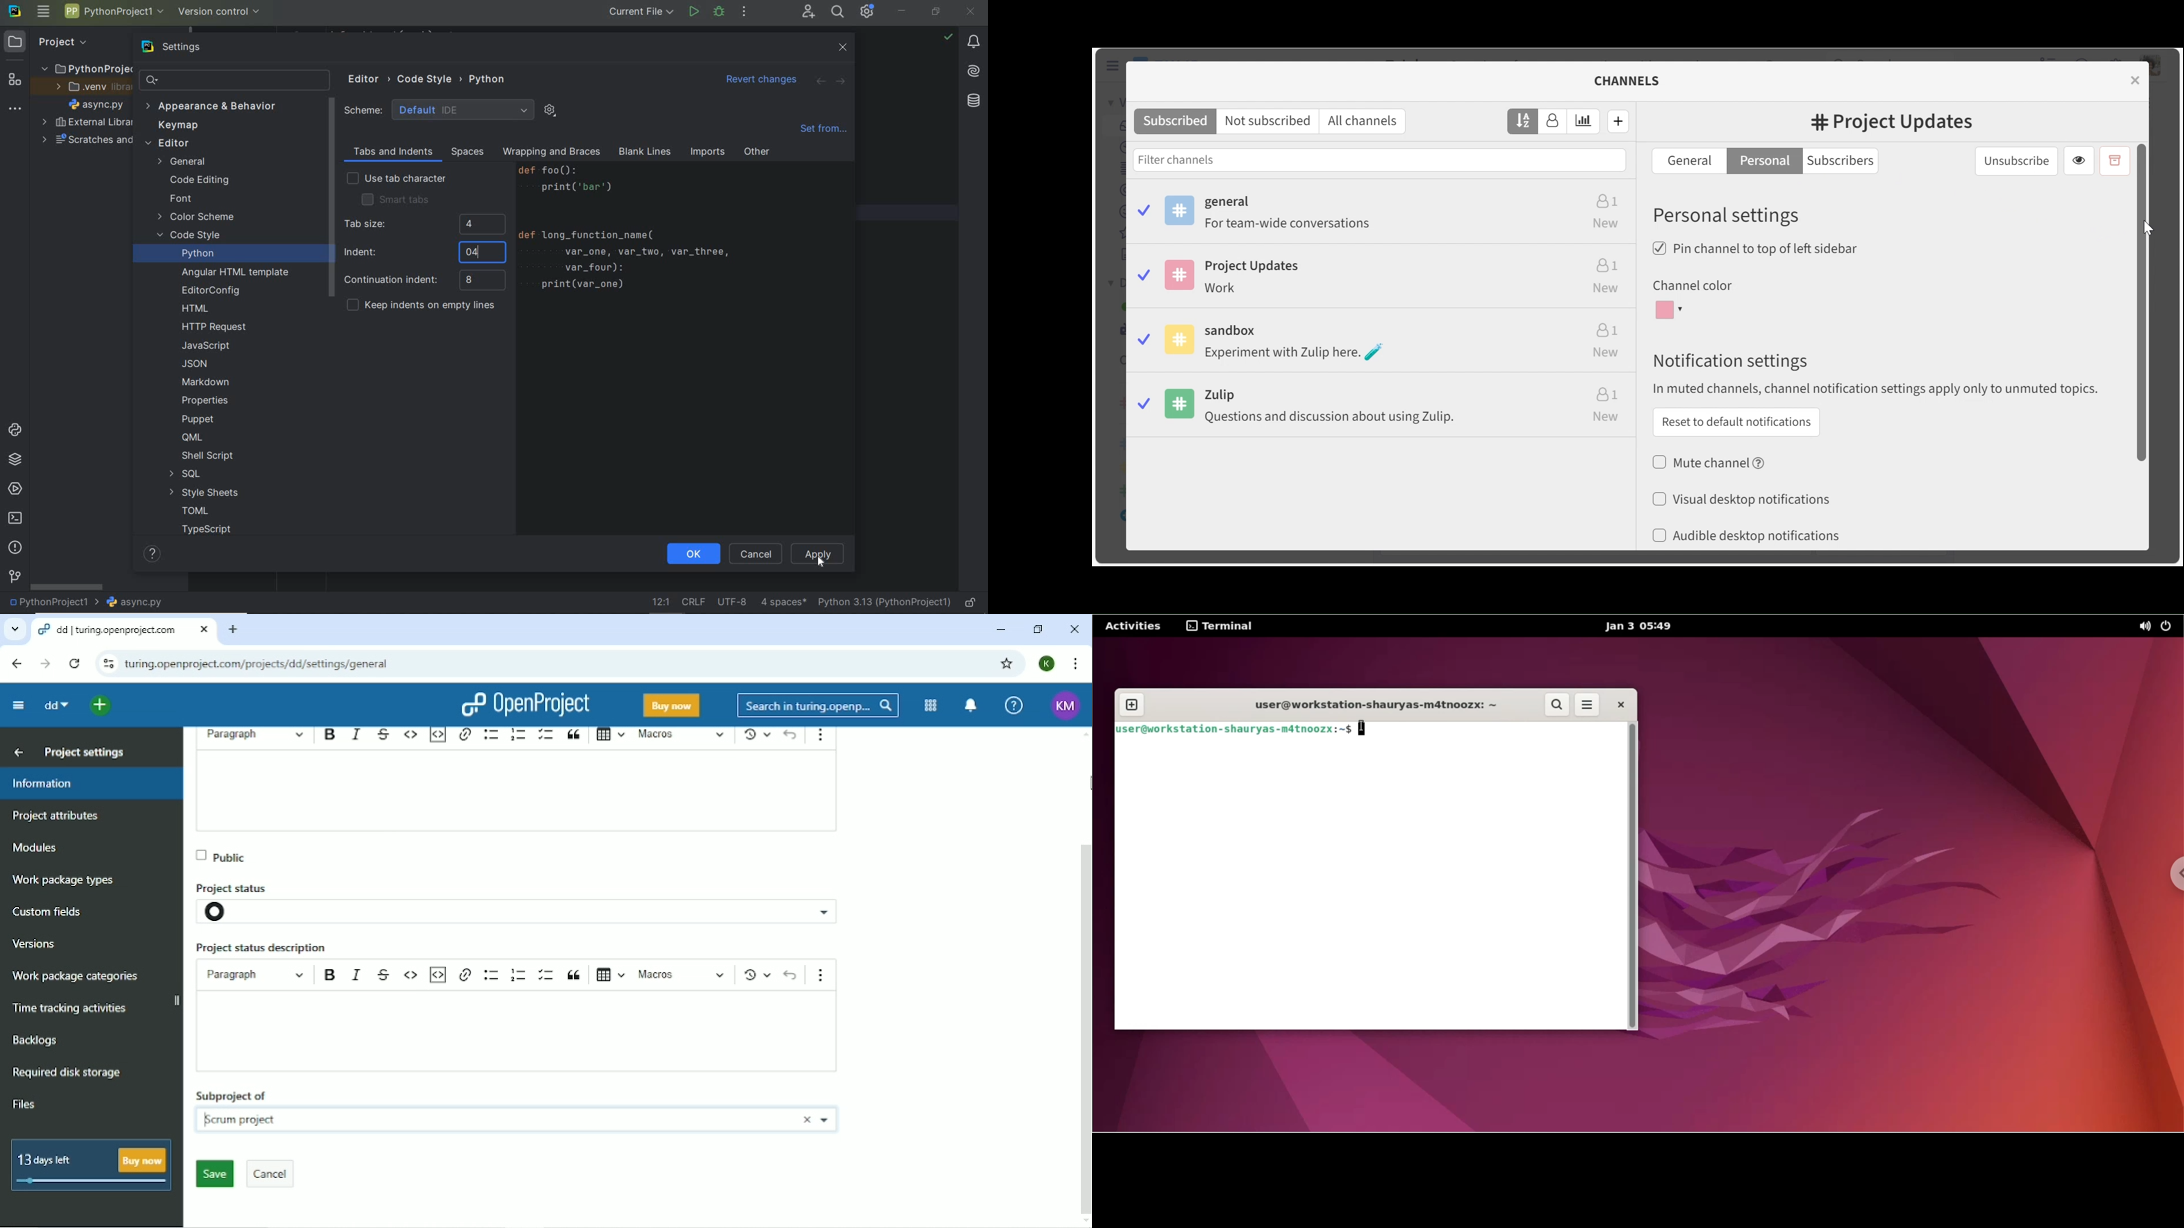 The height and width of the screenshot is (1232, 2184). I want to click on Heading, so click(258, 736).